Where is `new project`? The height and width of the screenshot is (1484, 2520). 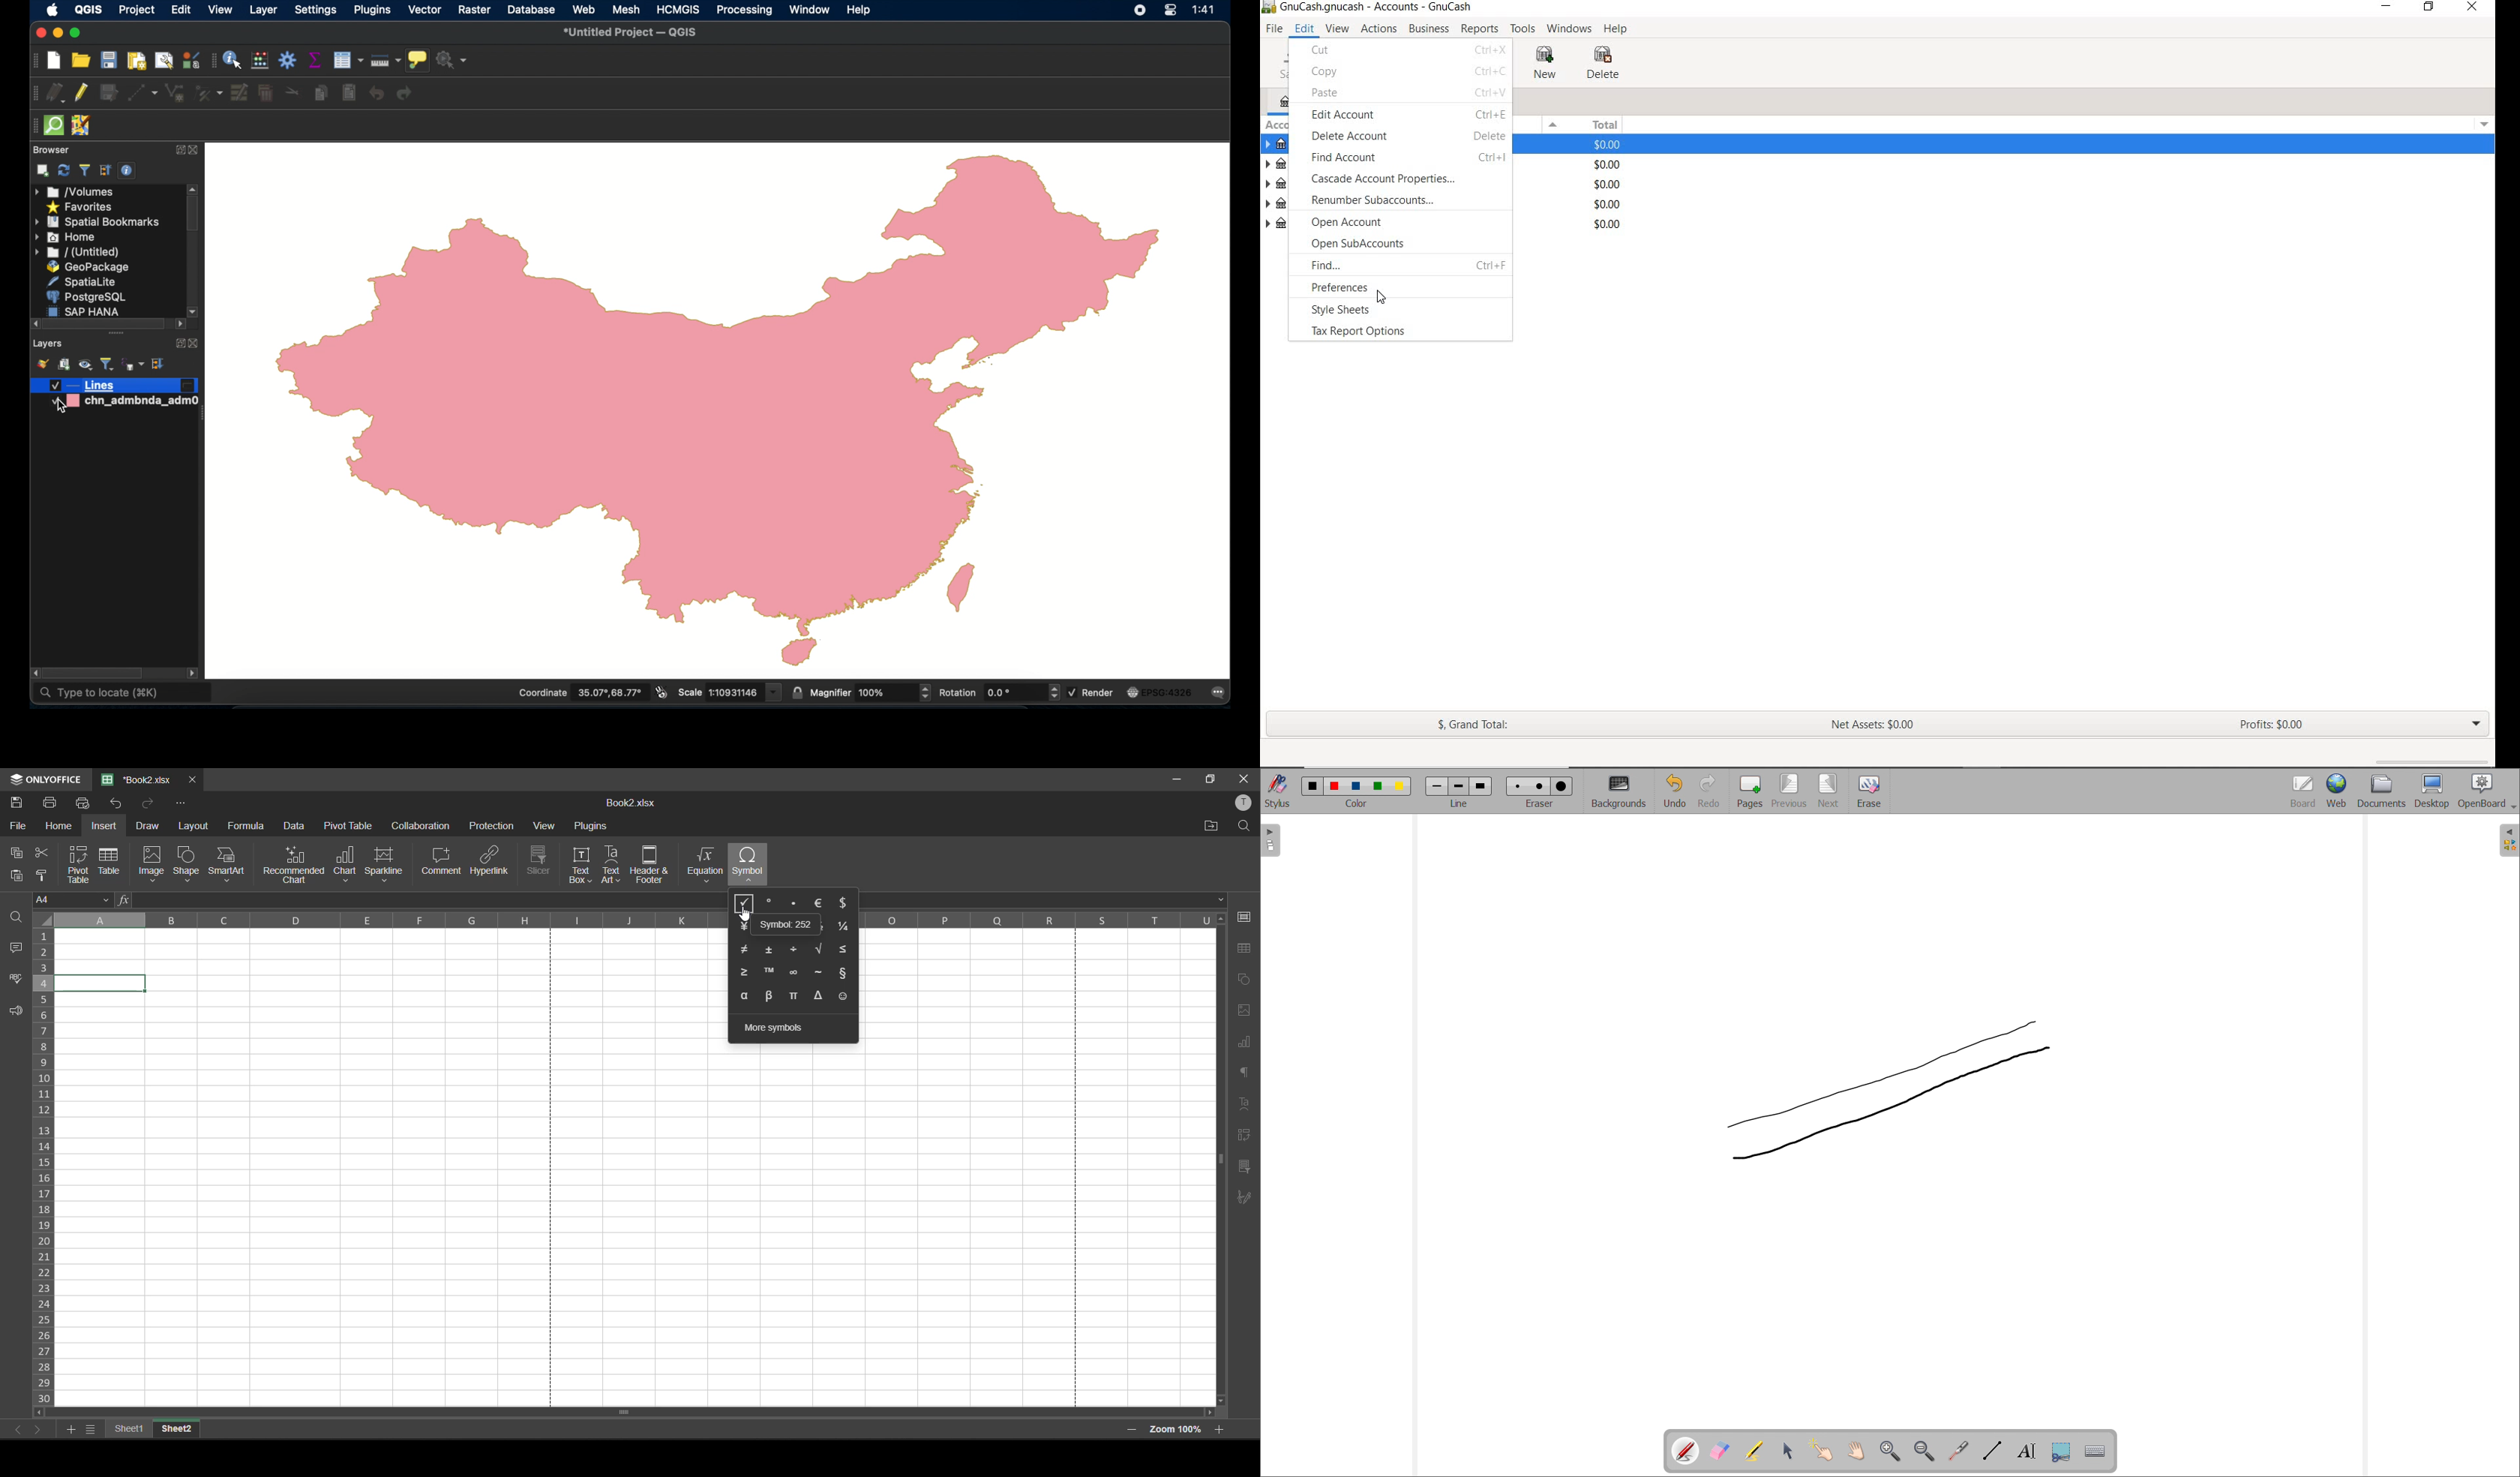
new project is located at coordinates (54, 60).